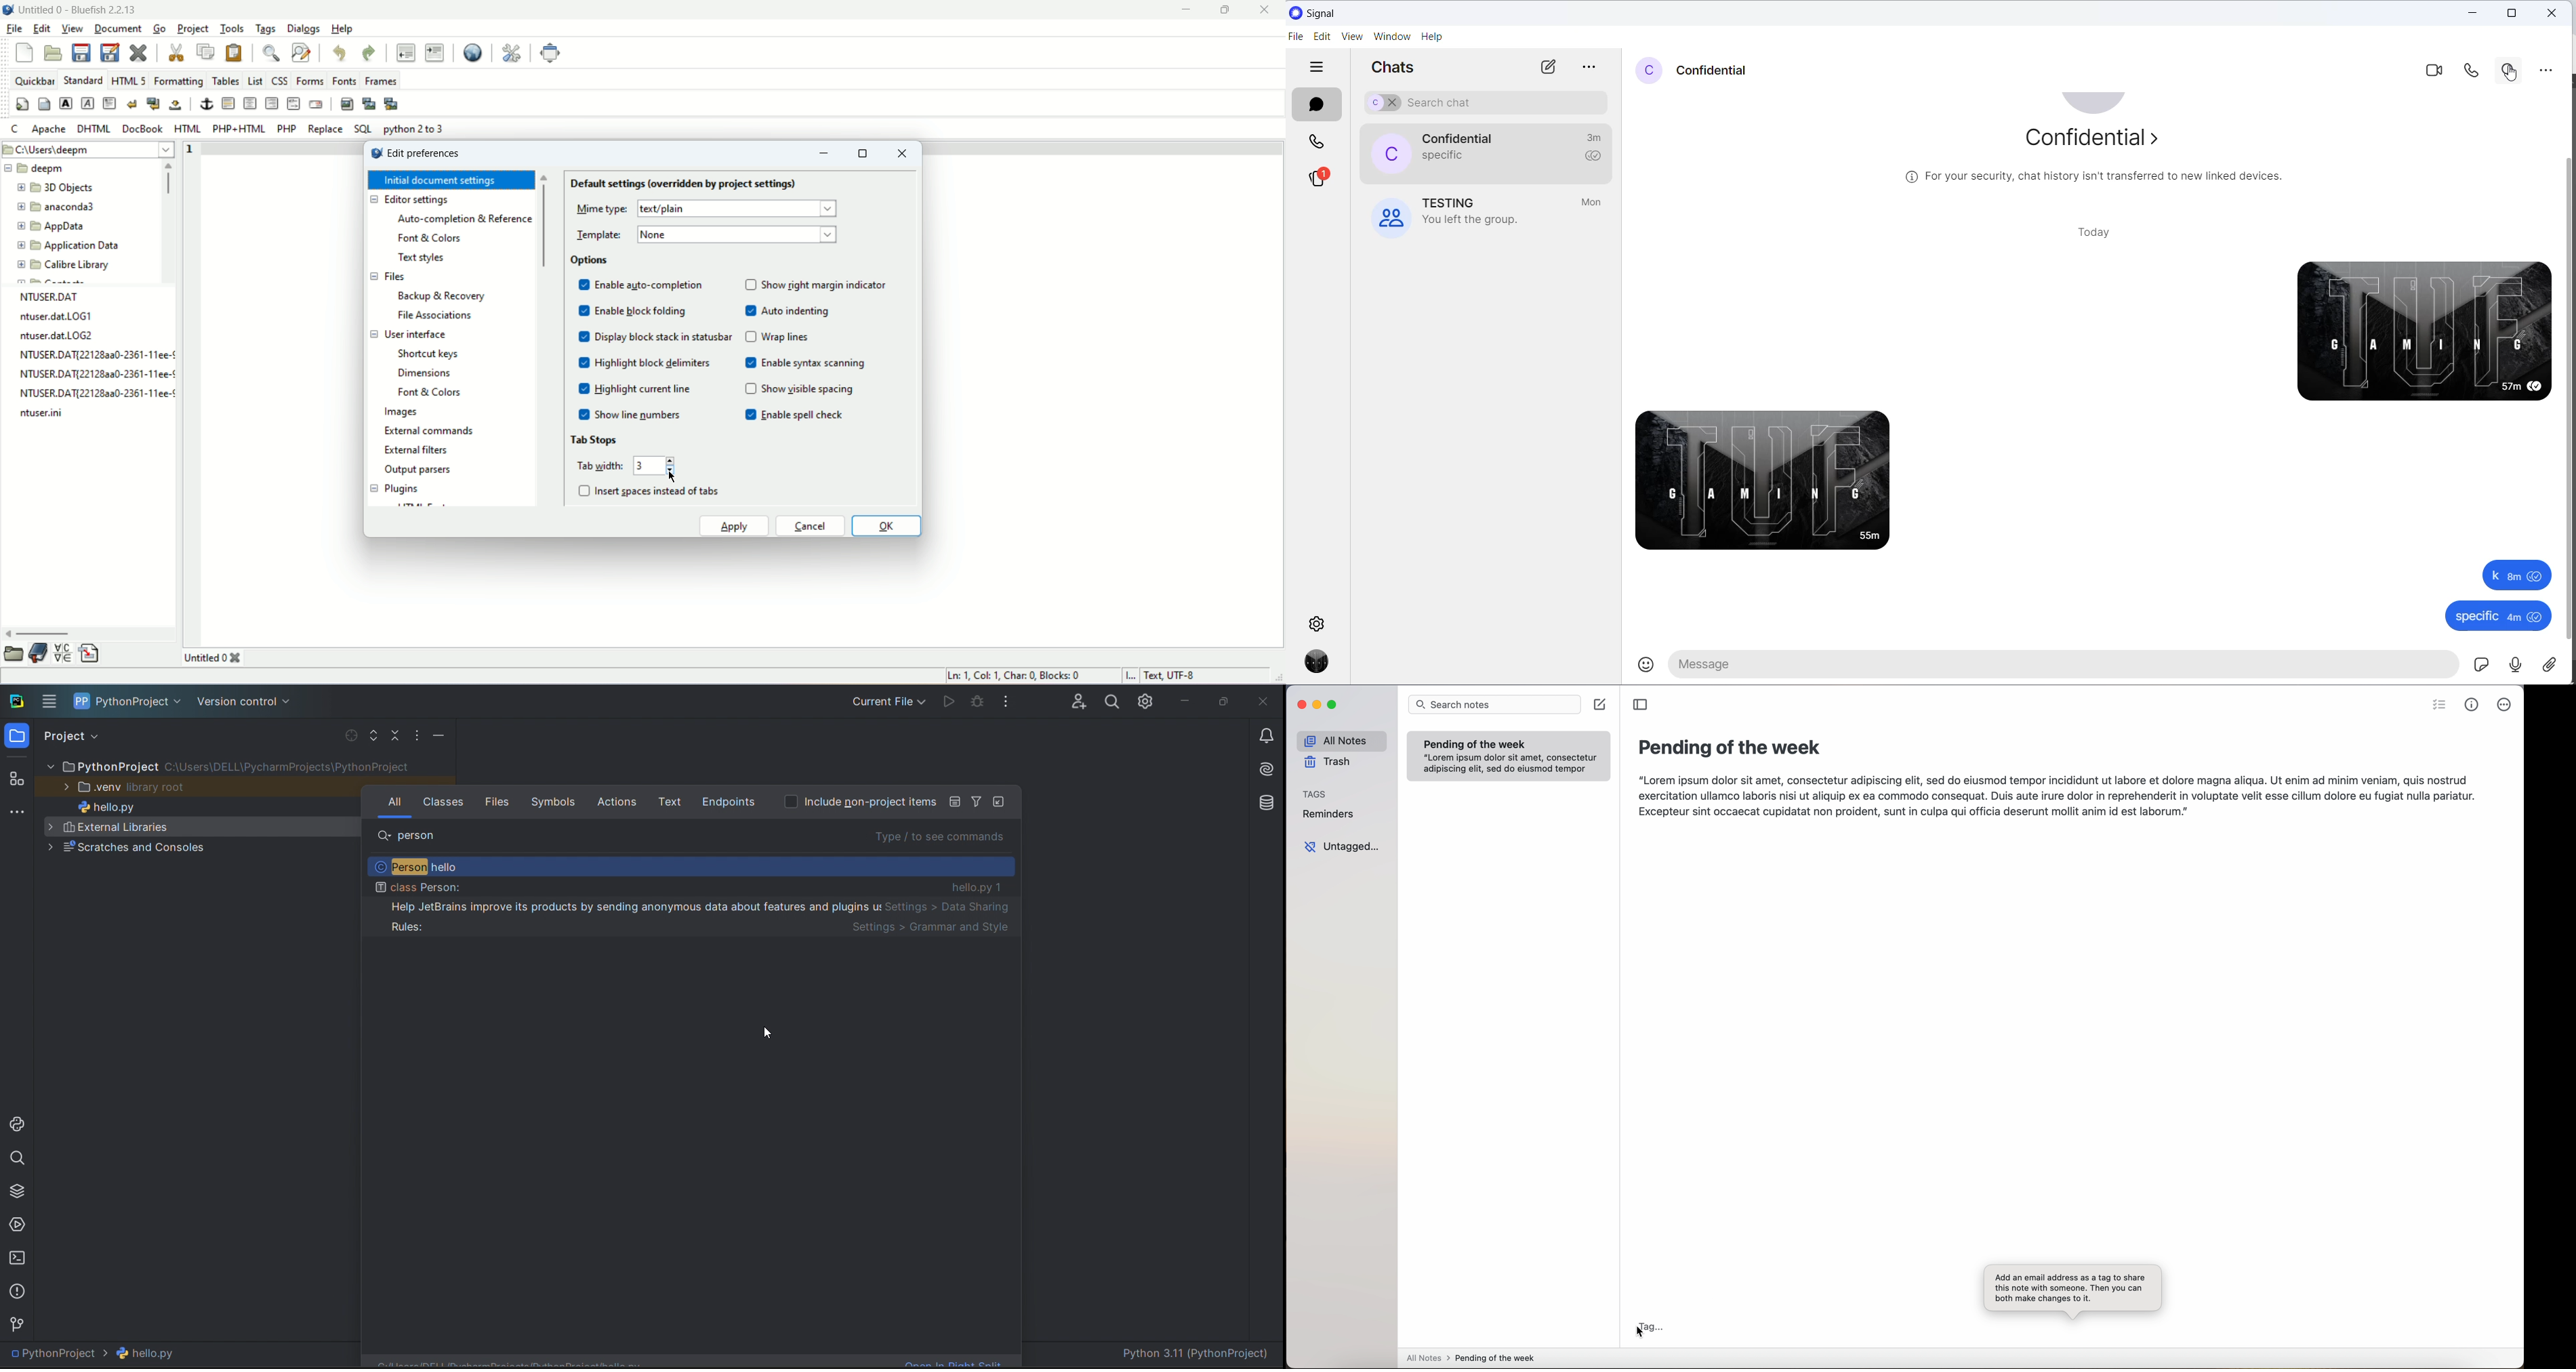 The image size is (2576, 1372). What do you see at coordinates (1314, 793) in the screenshot?
I see `tags` at bounding box center [1314, 793].